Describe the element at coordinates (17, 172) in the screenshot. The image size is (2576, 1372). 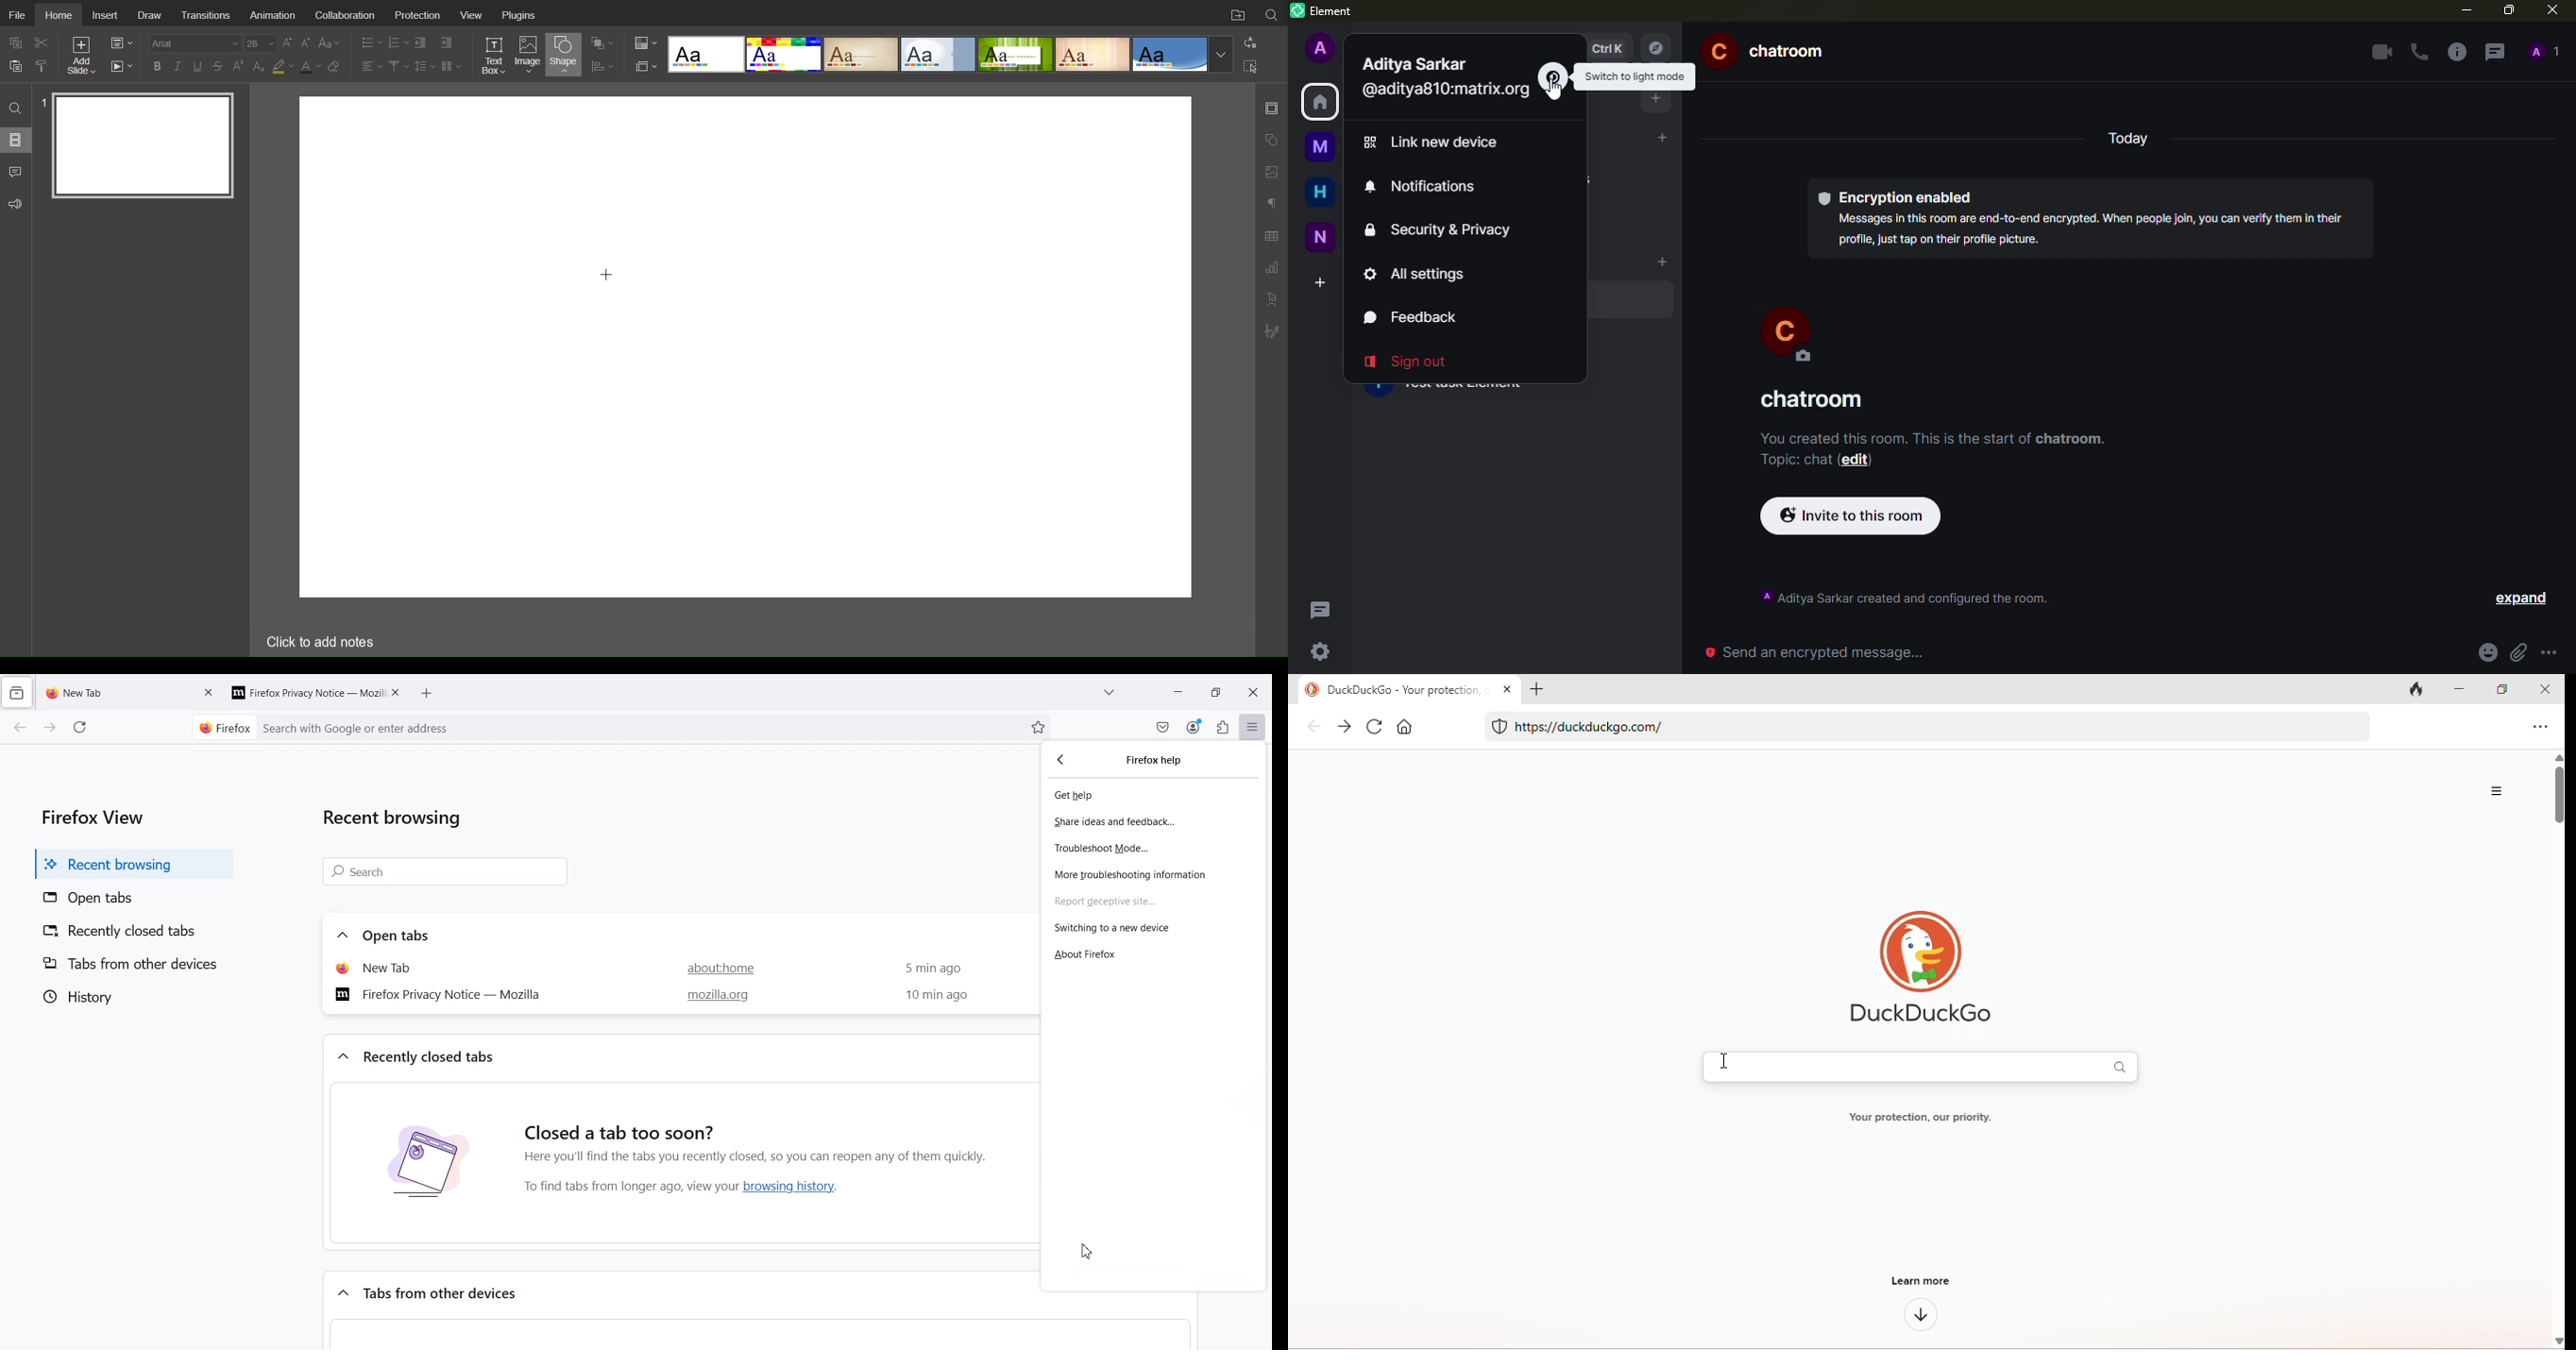
I see `Comments` at that location.